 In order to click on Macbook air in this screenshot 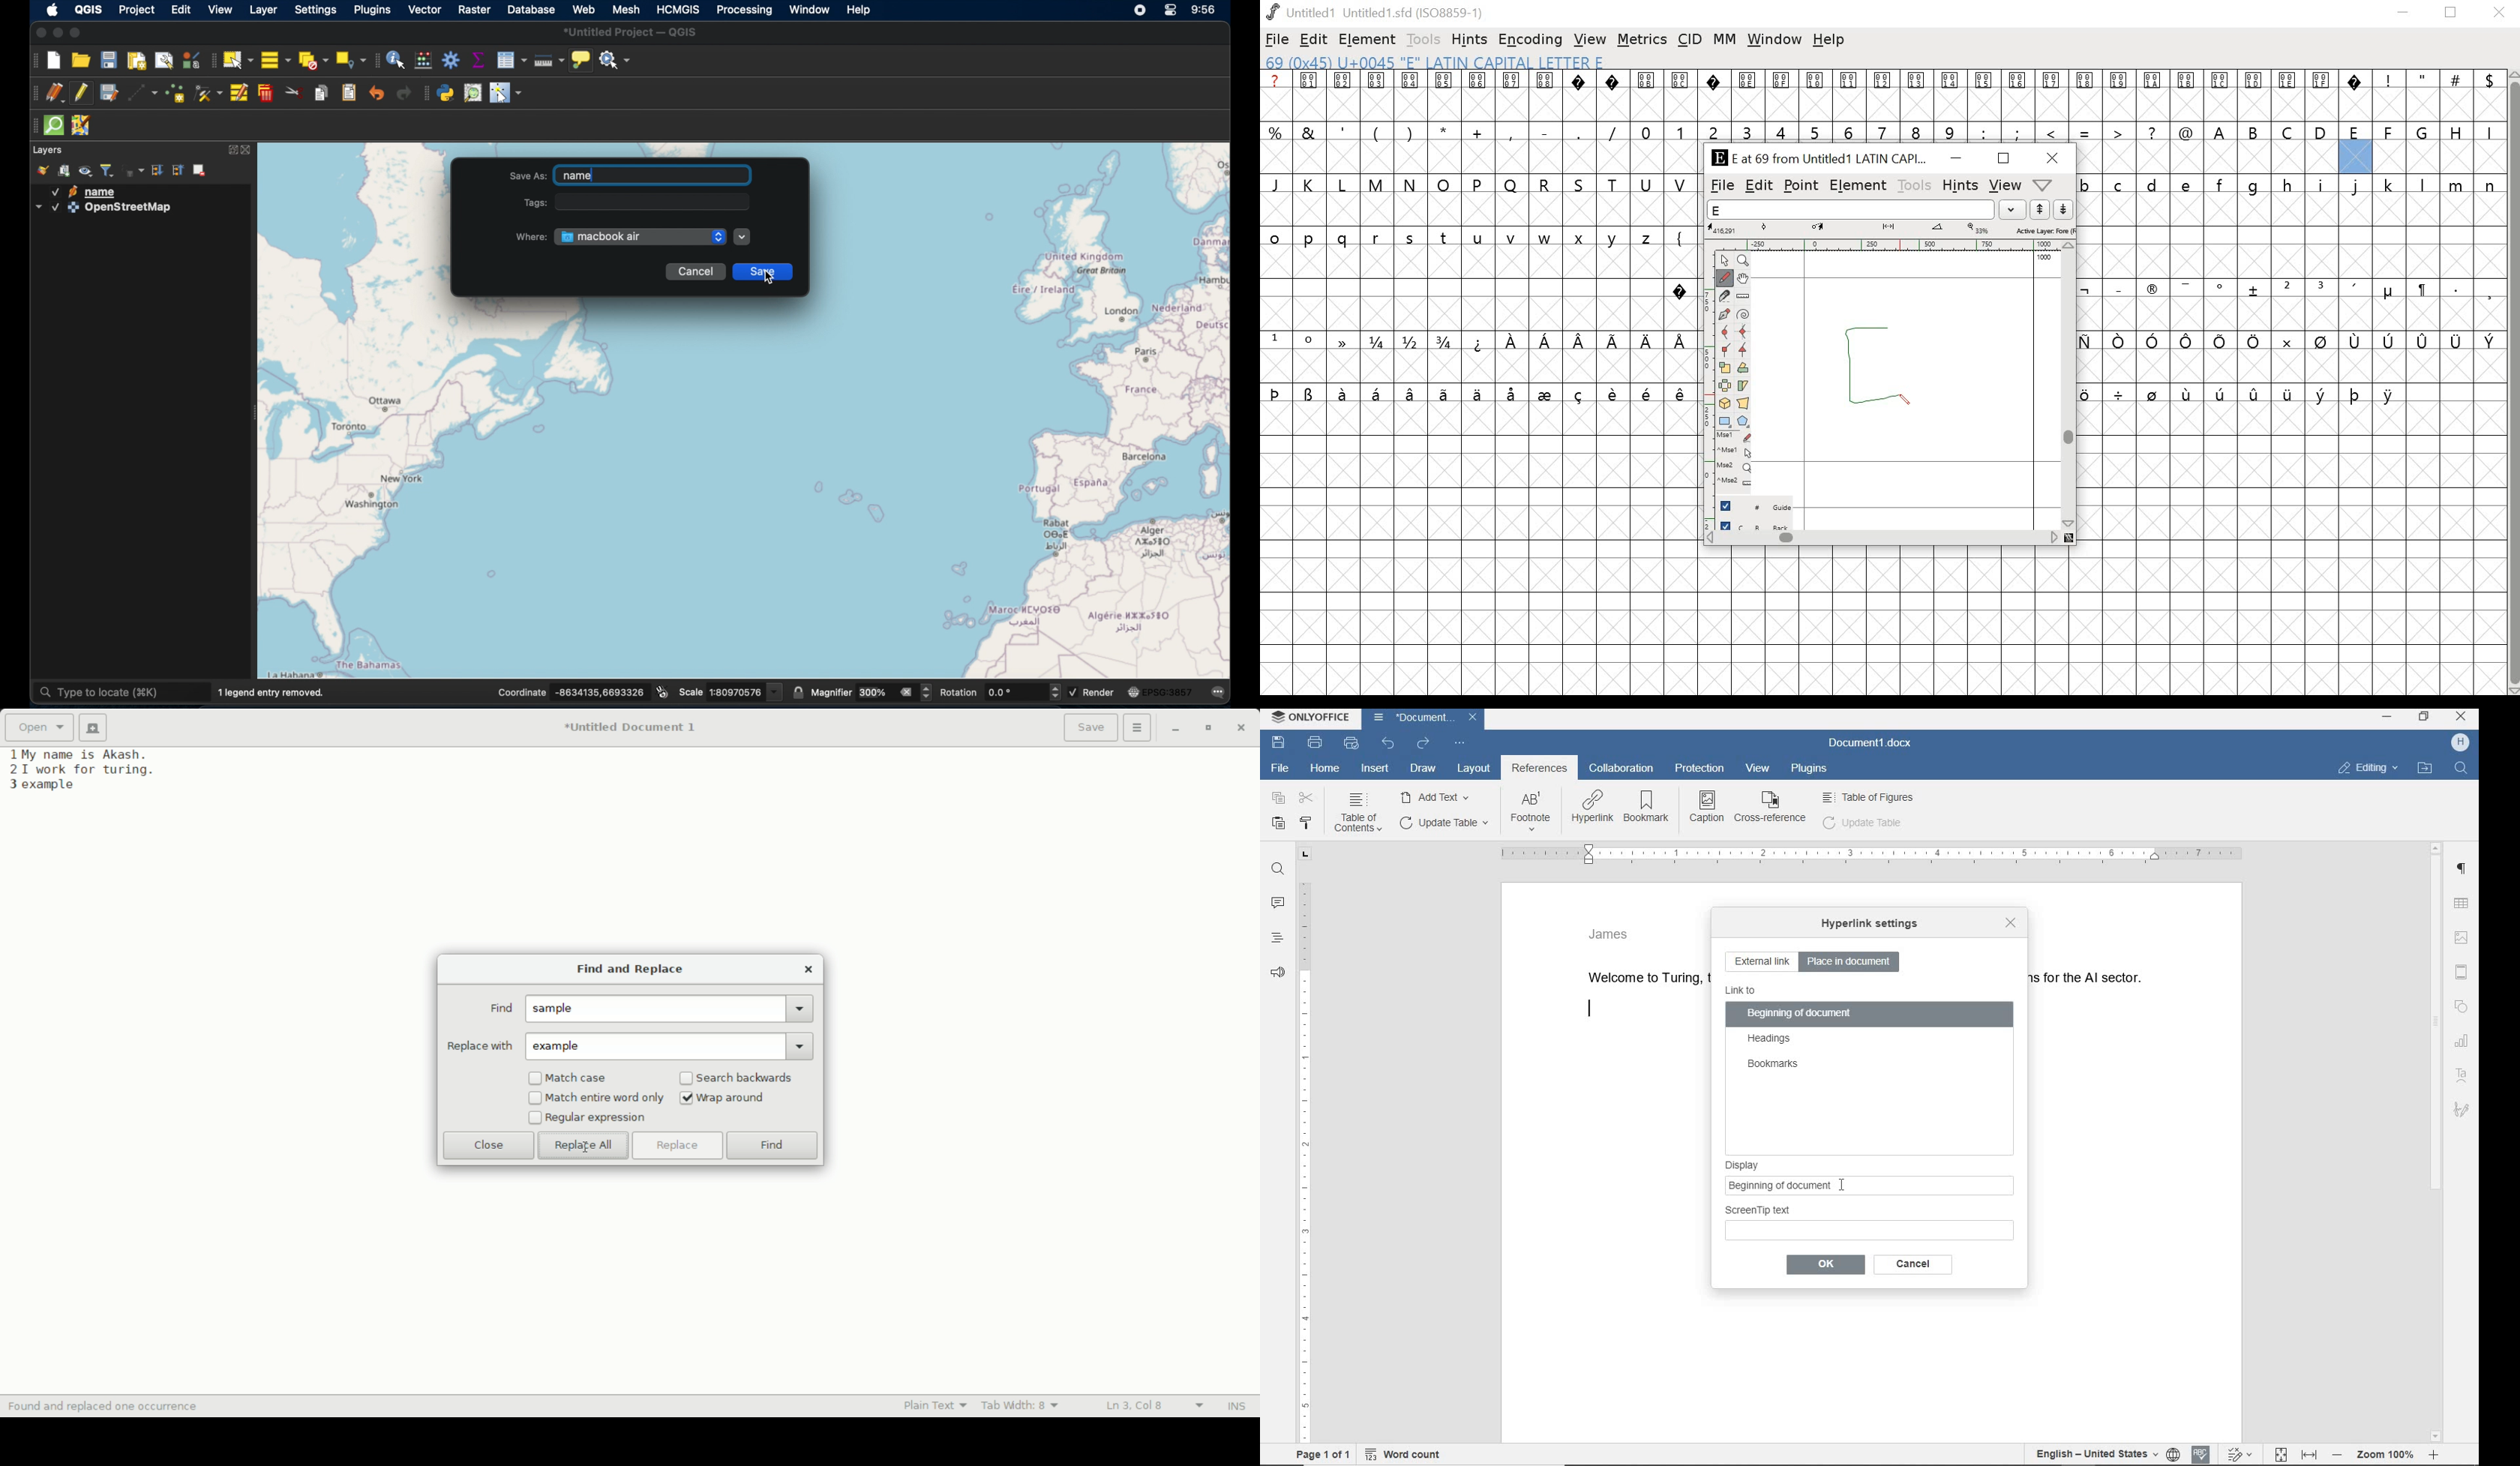, I will do `click(641, 236)`.